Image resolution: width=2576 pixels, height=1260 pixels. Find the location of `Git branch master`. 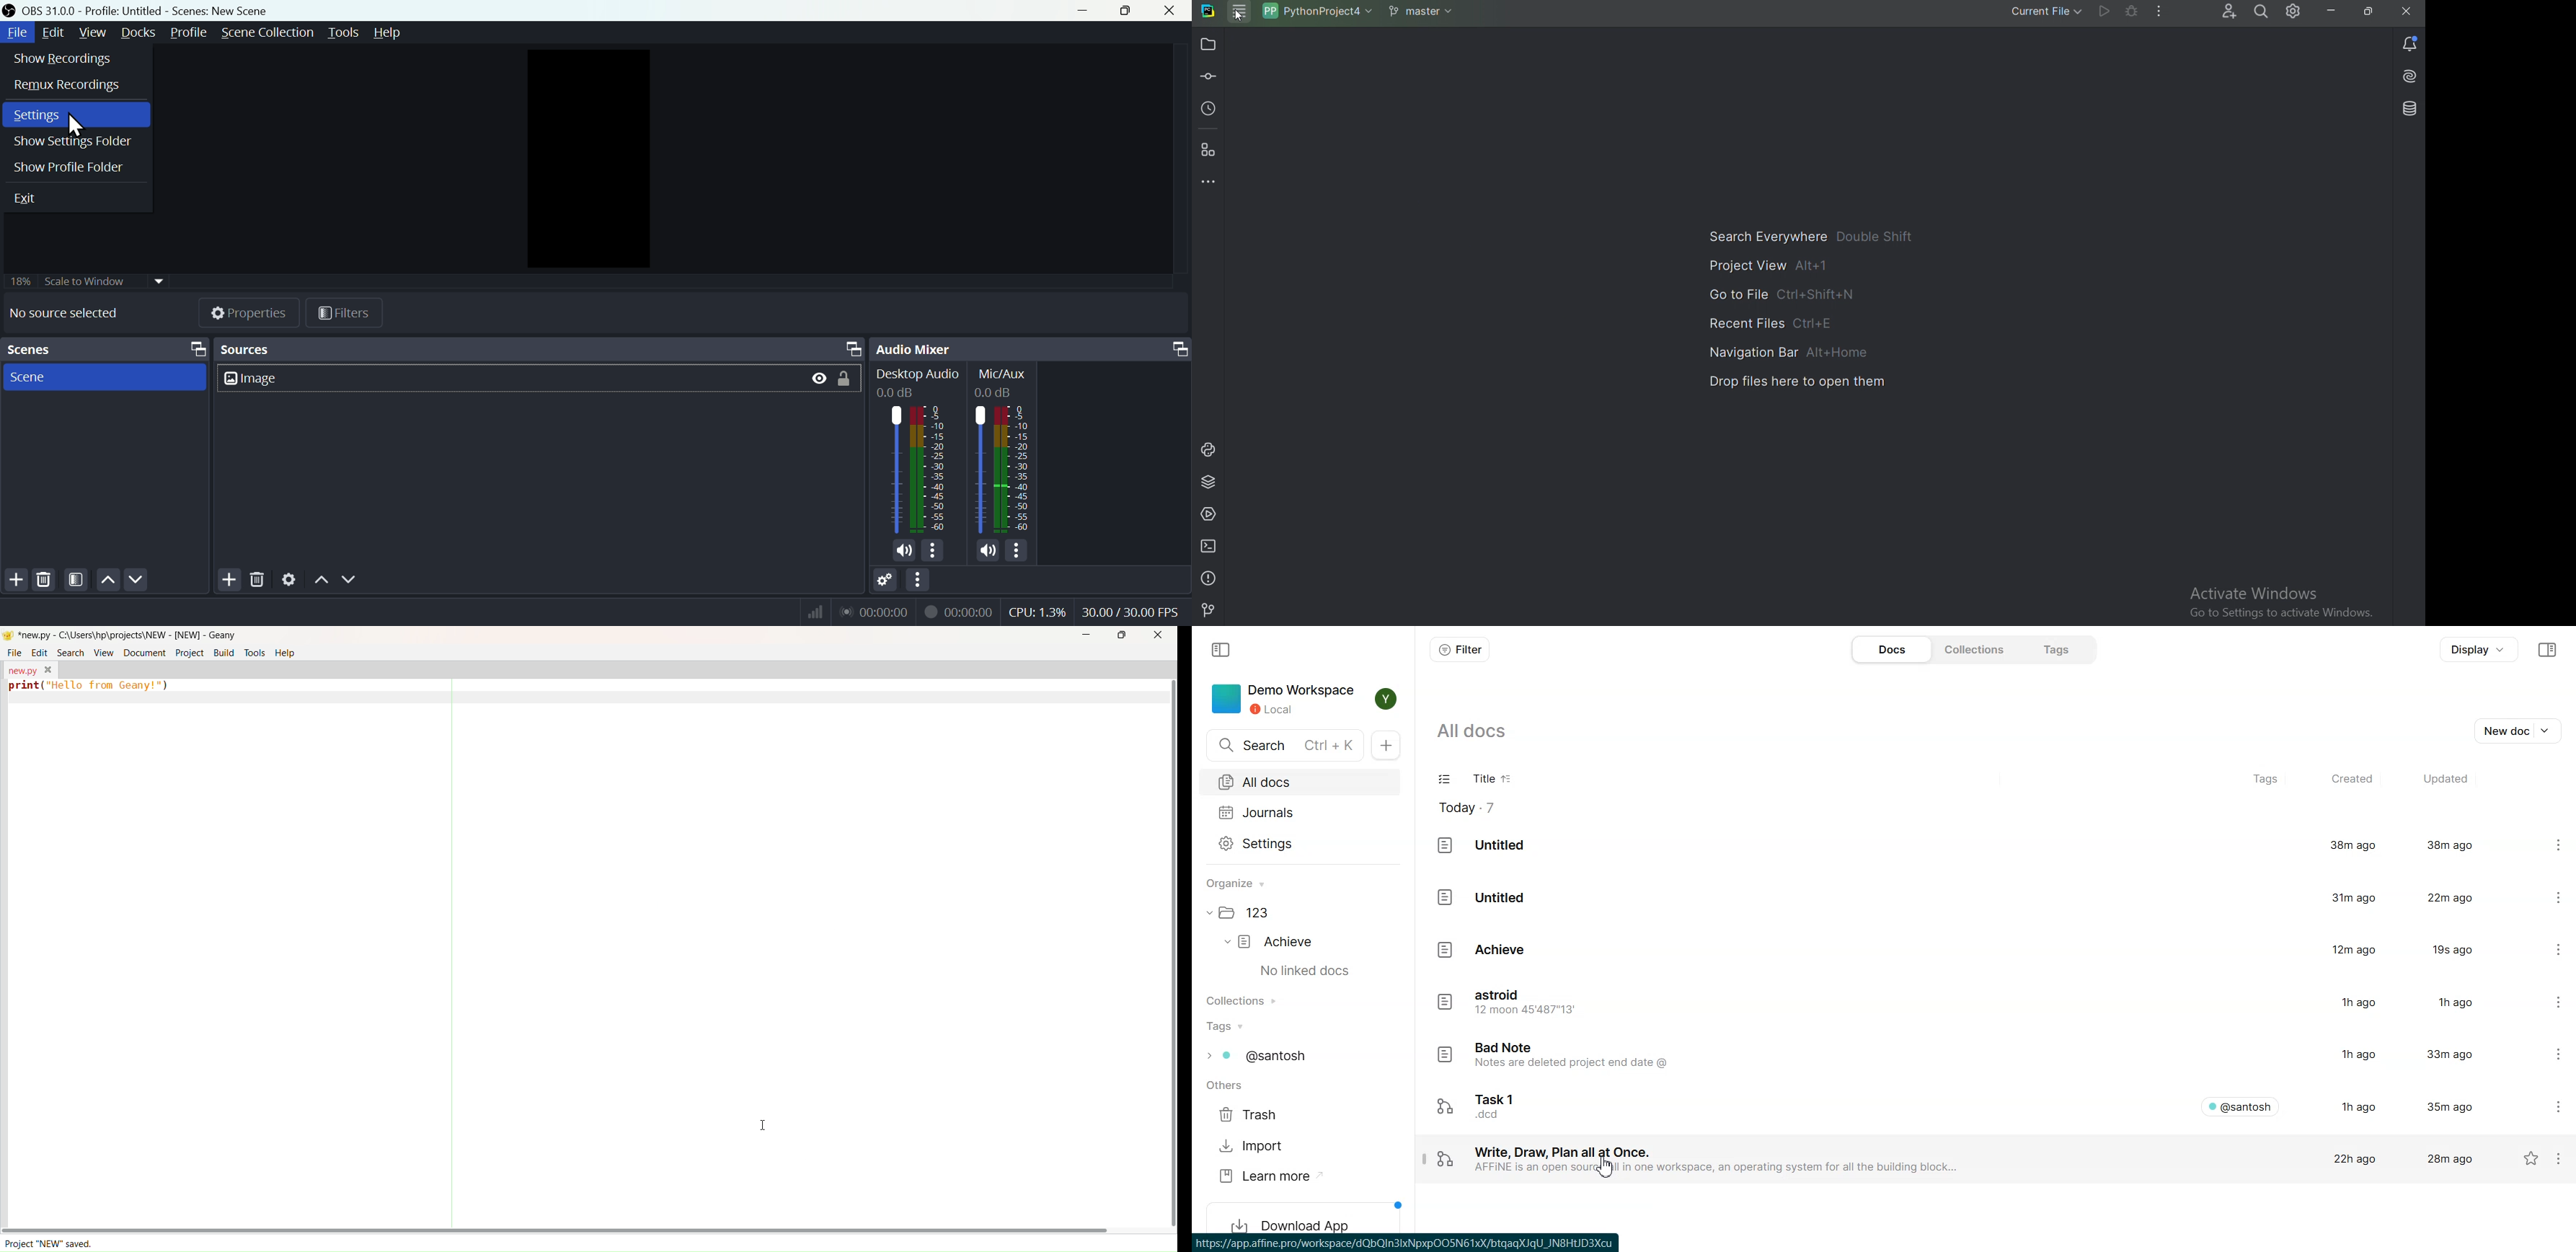

Git branch master is located at coordinates (1424, 12).